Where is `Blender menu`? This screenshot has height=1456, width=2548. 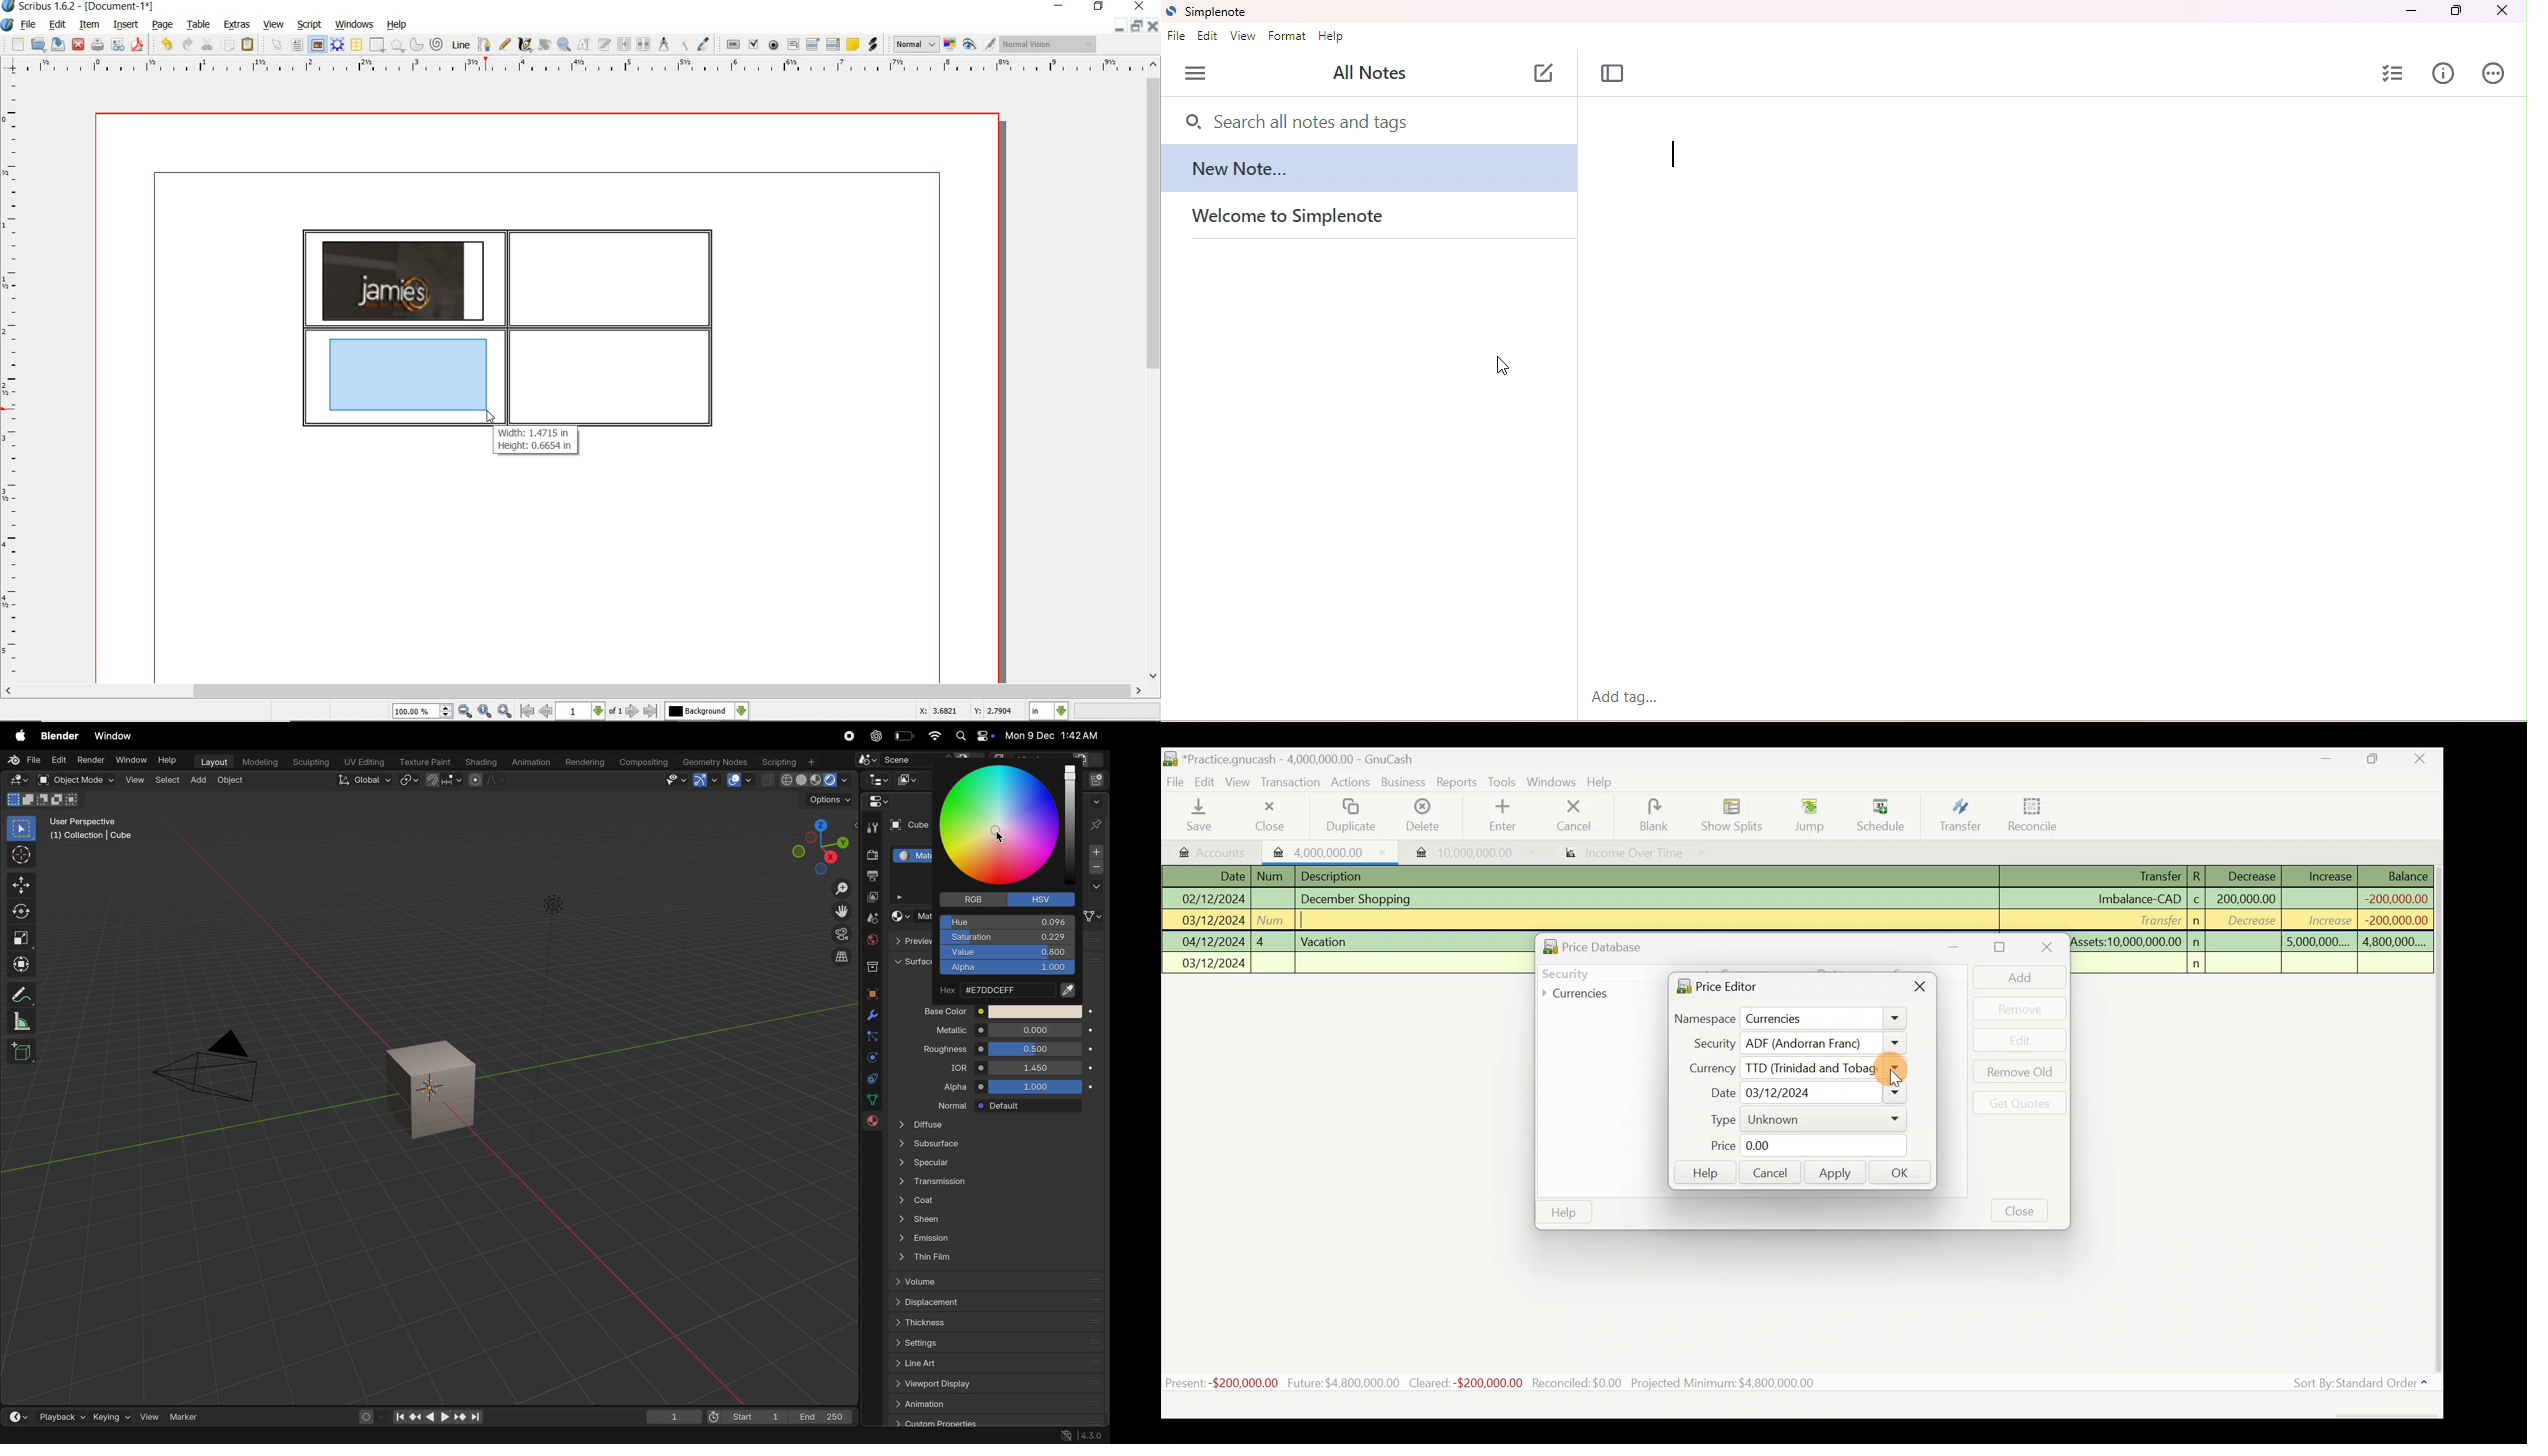
Blender menu is located at coordinates (59, 736).